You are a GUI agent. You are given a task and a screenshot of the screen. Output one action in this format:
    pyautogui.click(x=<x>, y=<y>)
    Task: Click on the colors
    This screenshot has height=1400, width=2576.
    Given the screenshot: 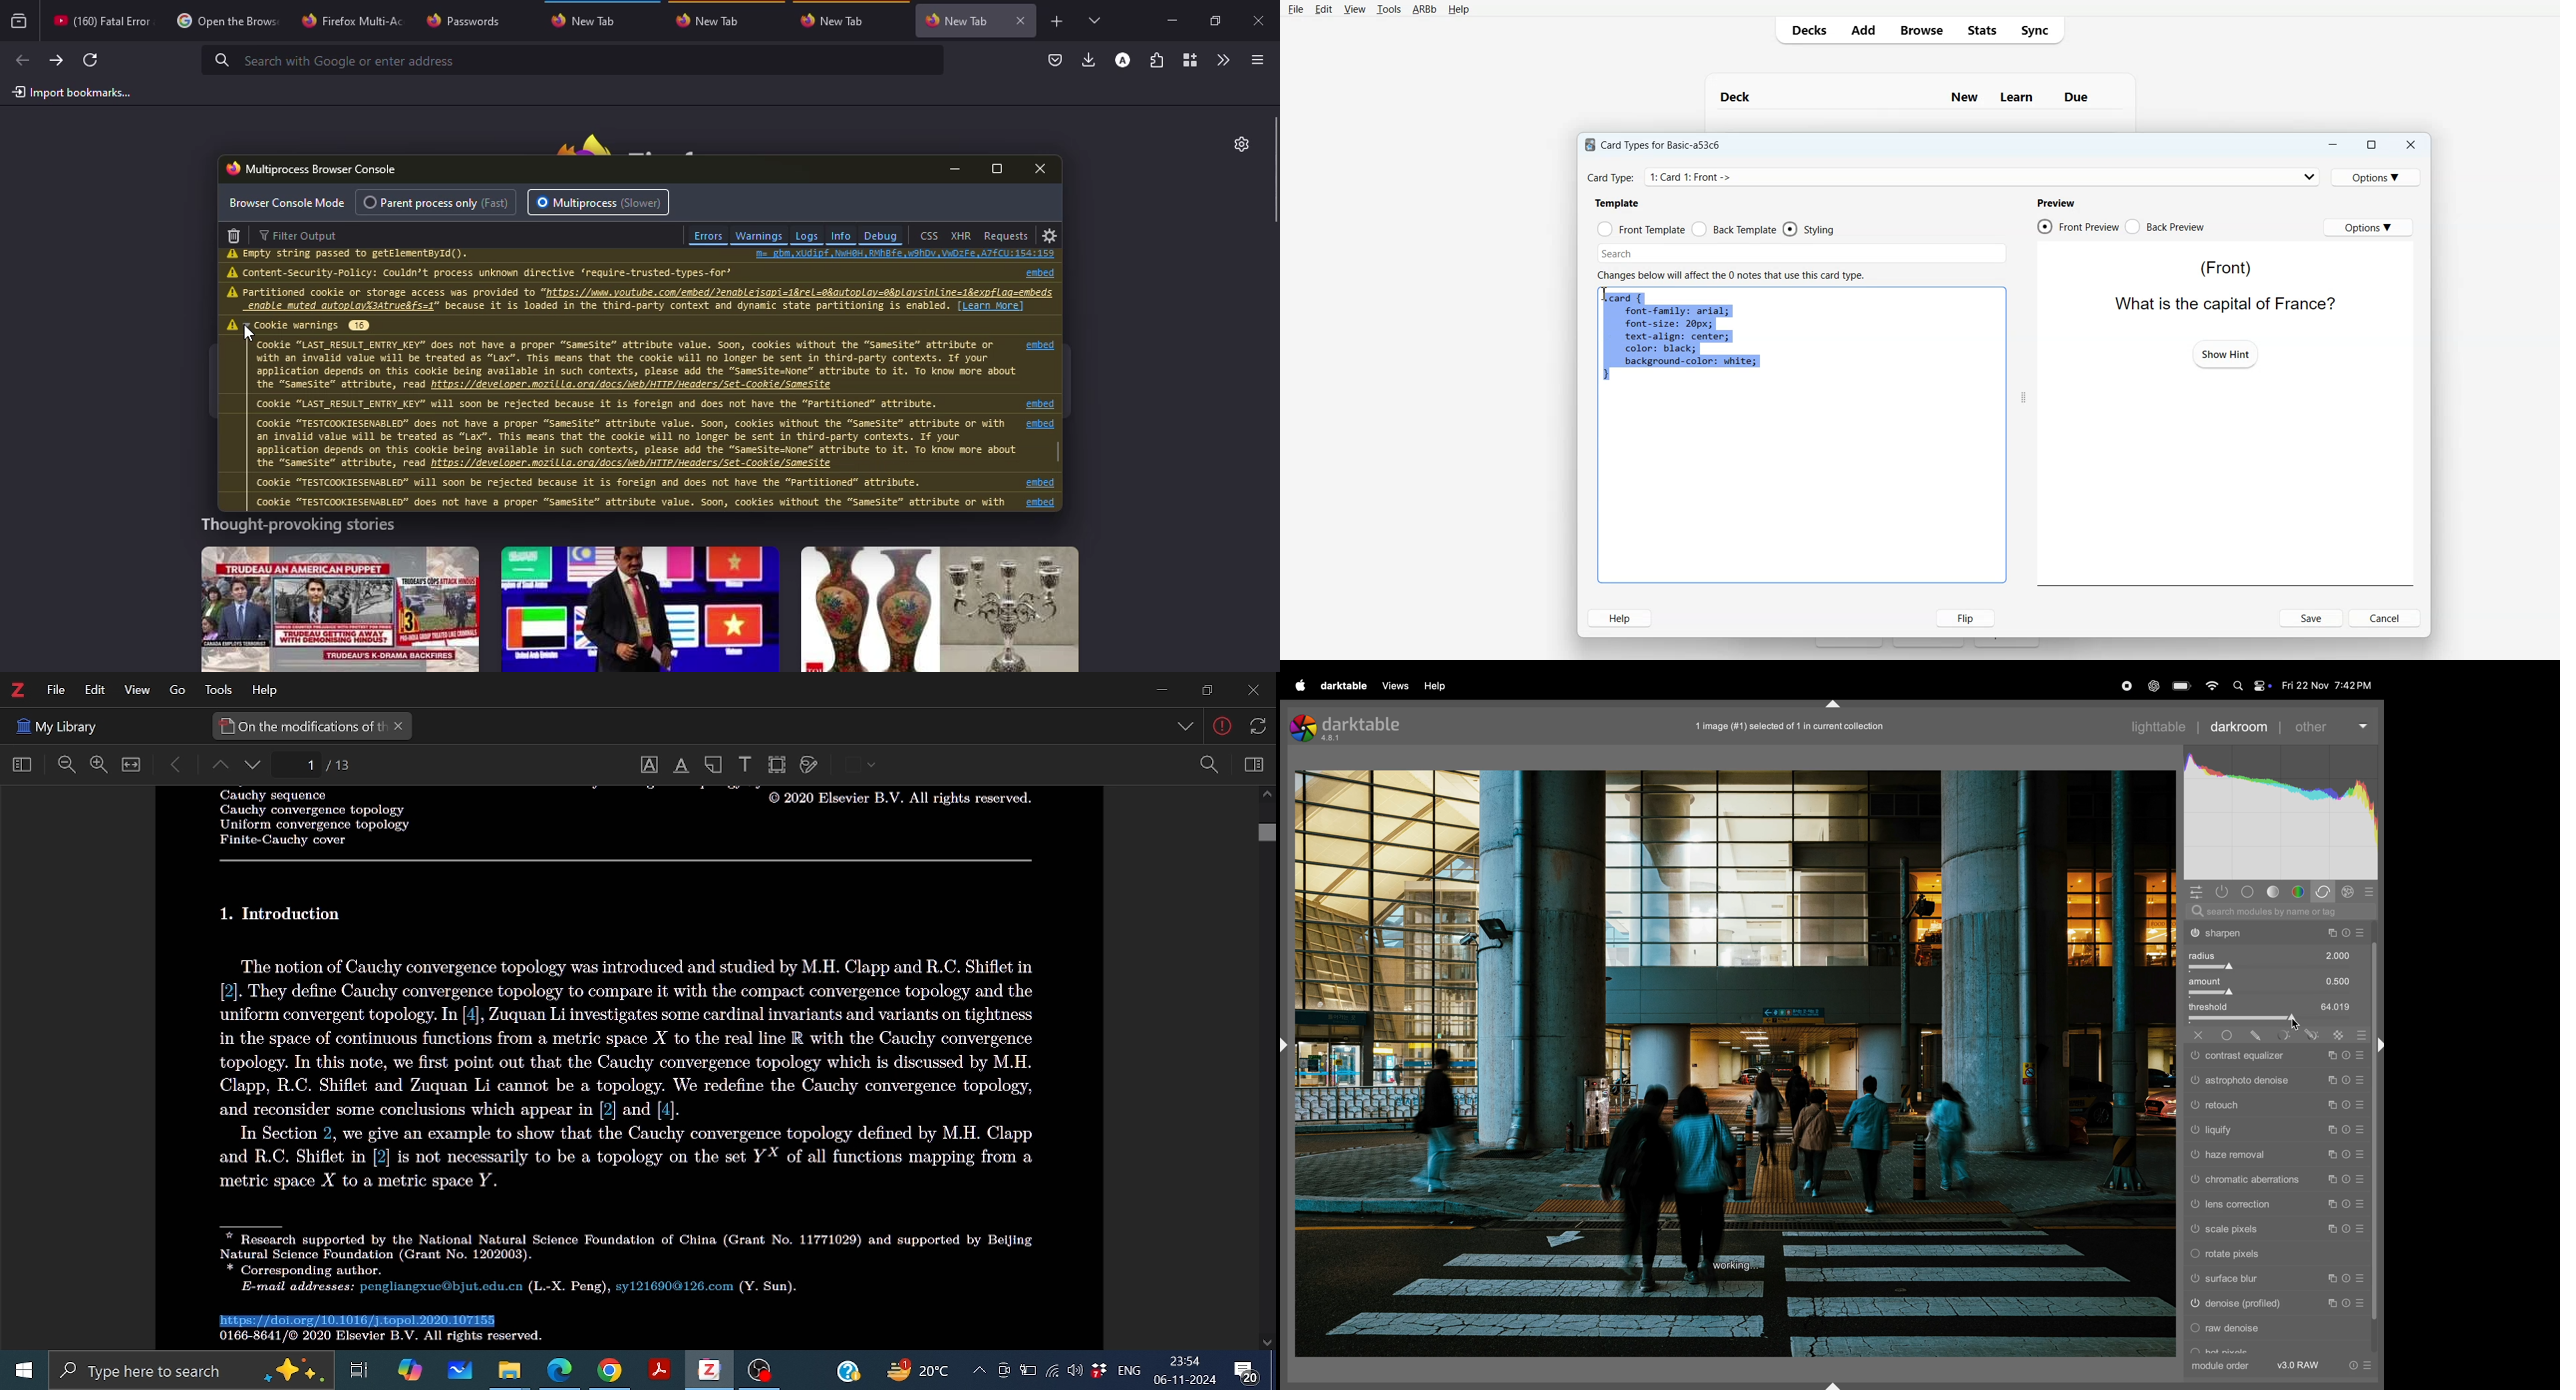 What is the action you would take?
    pyautogui.click(x=2298, y=891)
    